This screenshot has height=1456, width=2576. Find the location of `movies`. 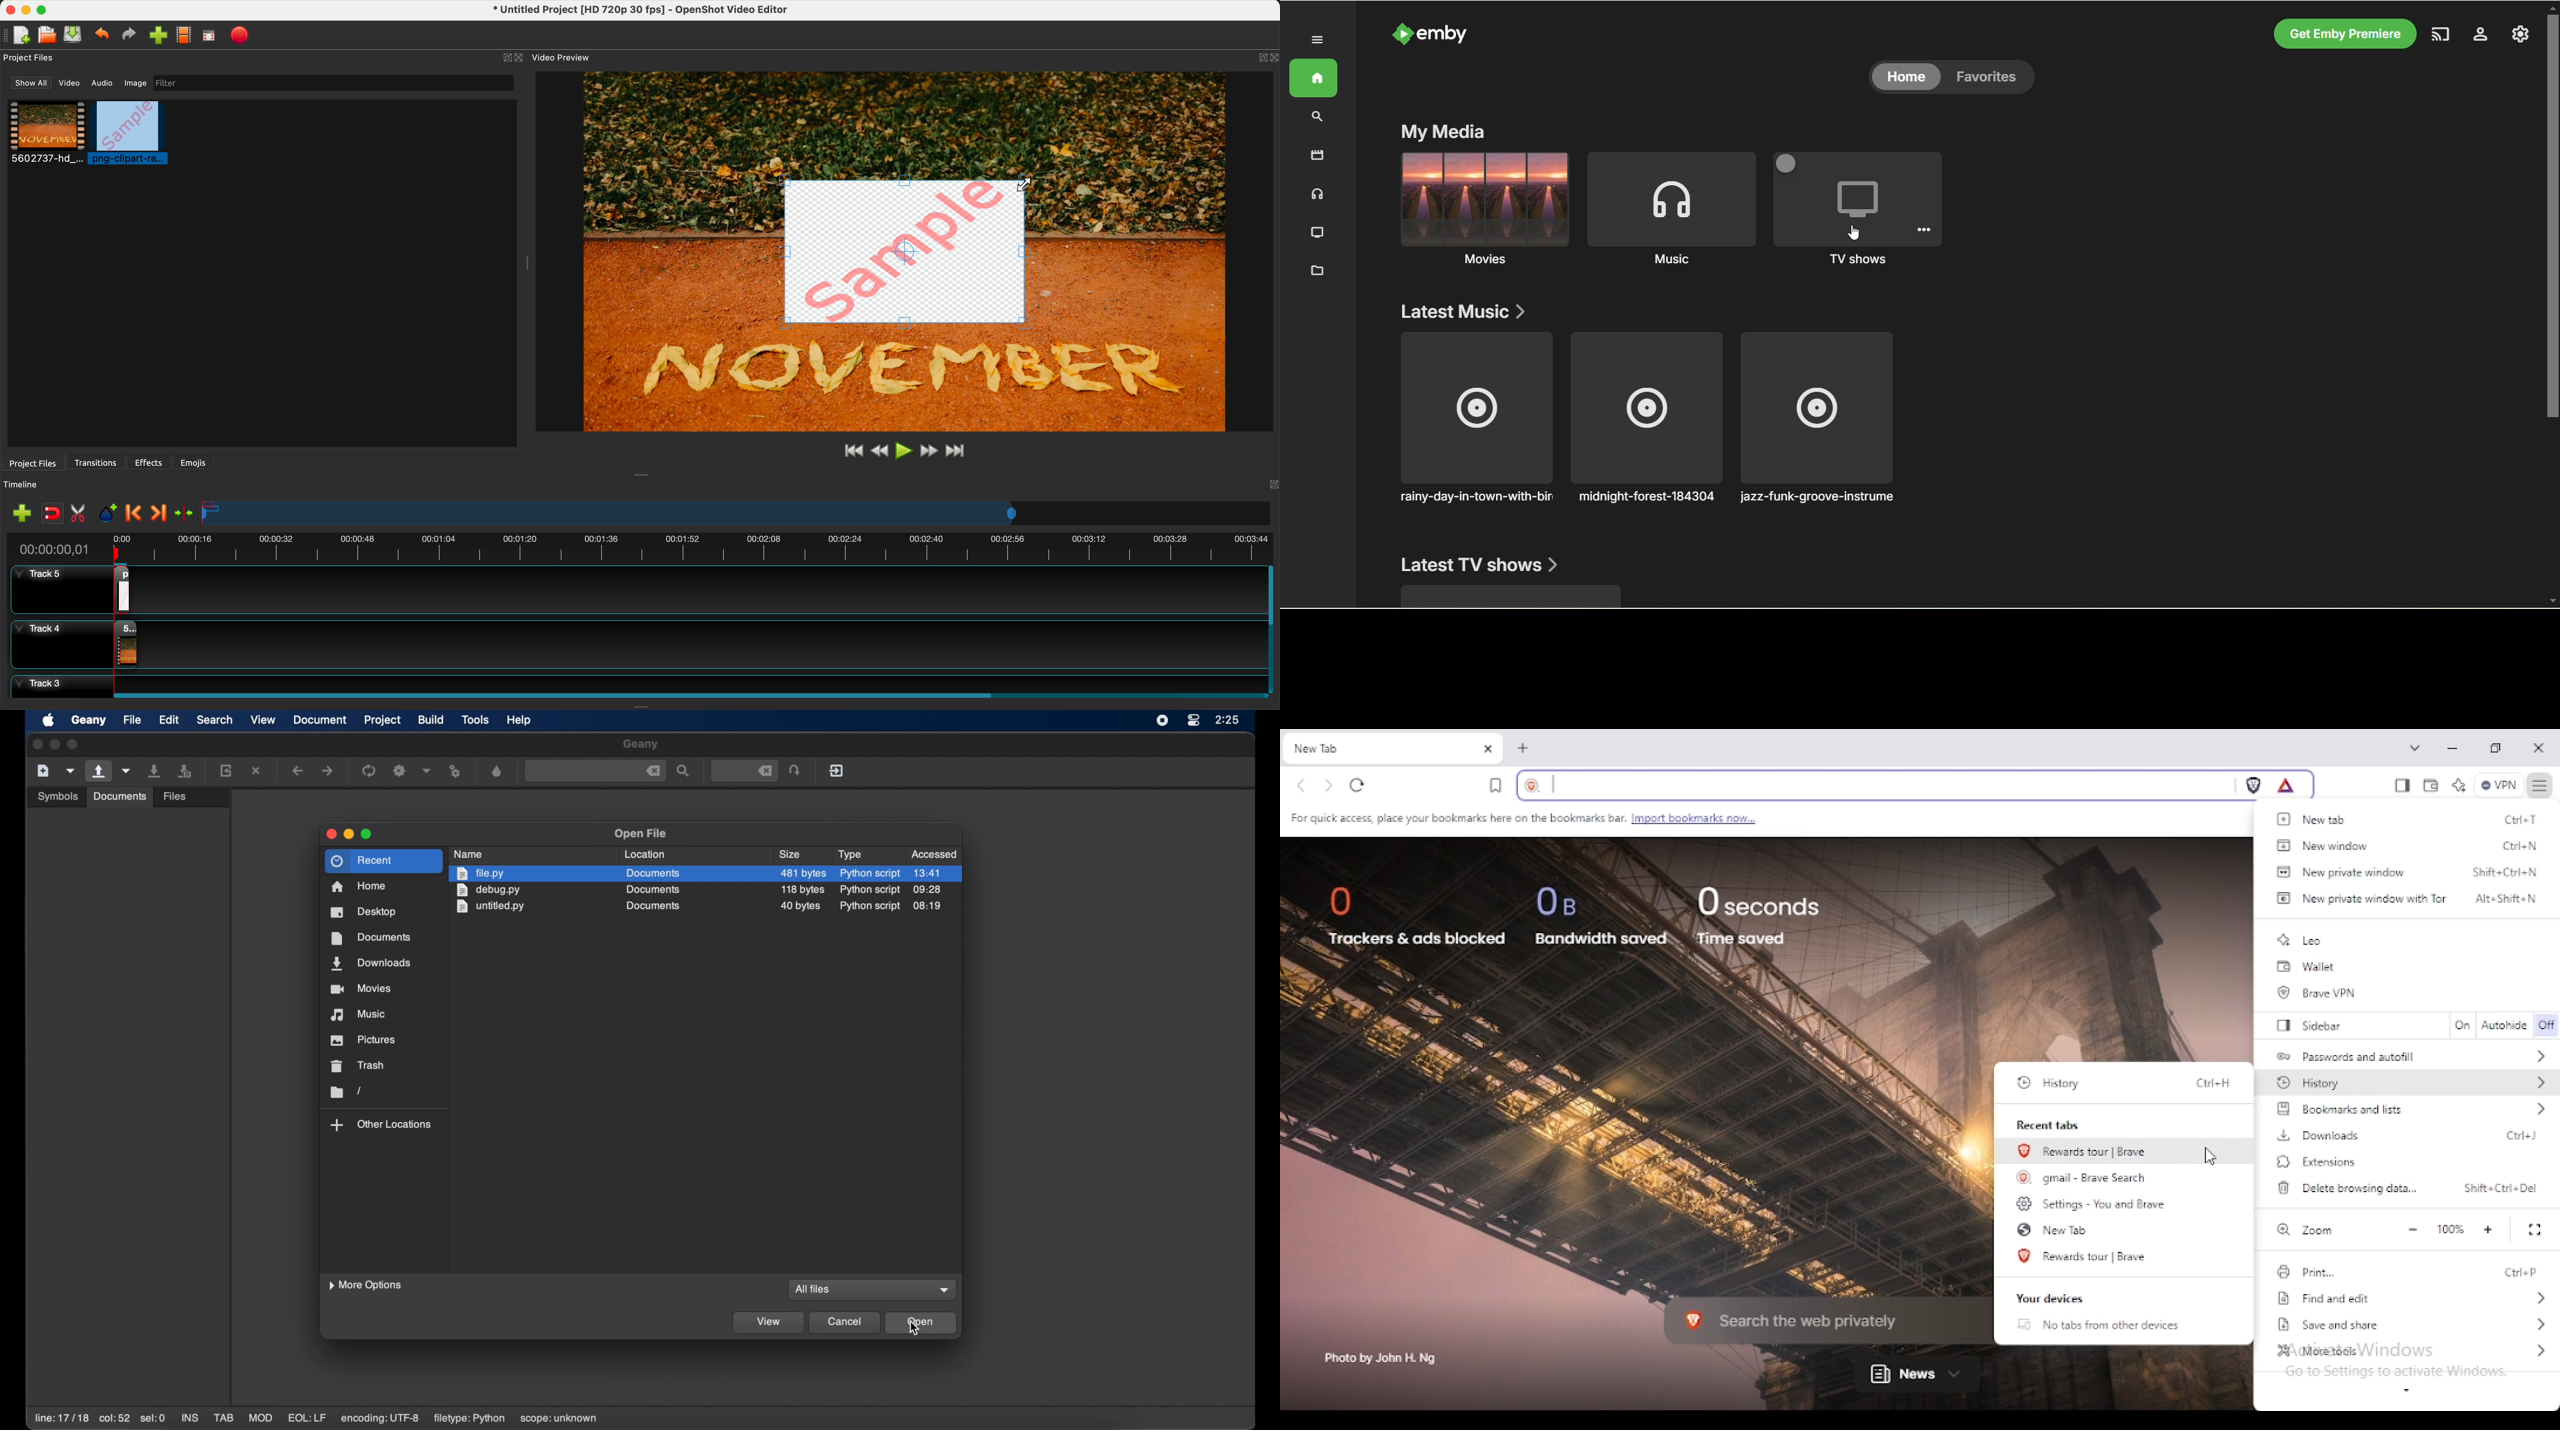

movies is located at coordinates (1317, 155).